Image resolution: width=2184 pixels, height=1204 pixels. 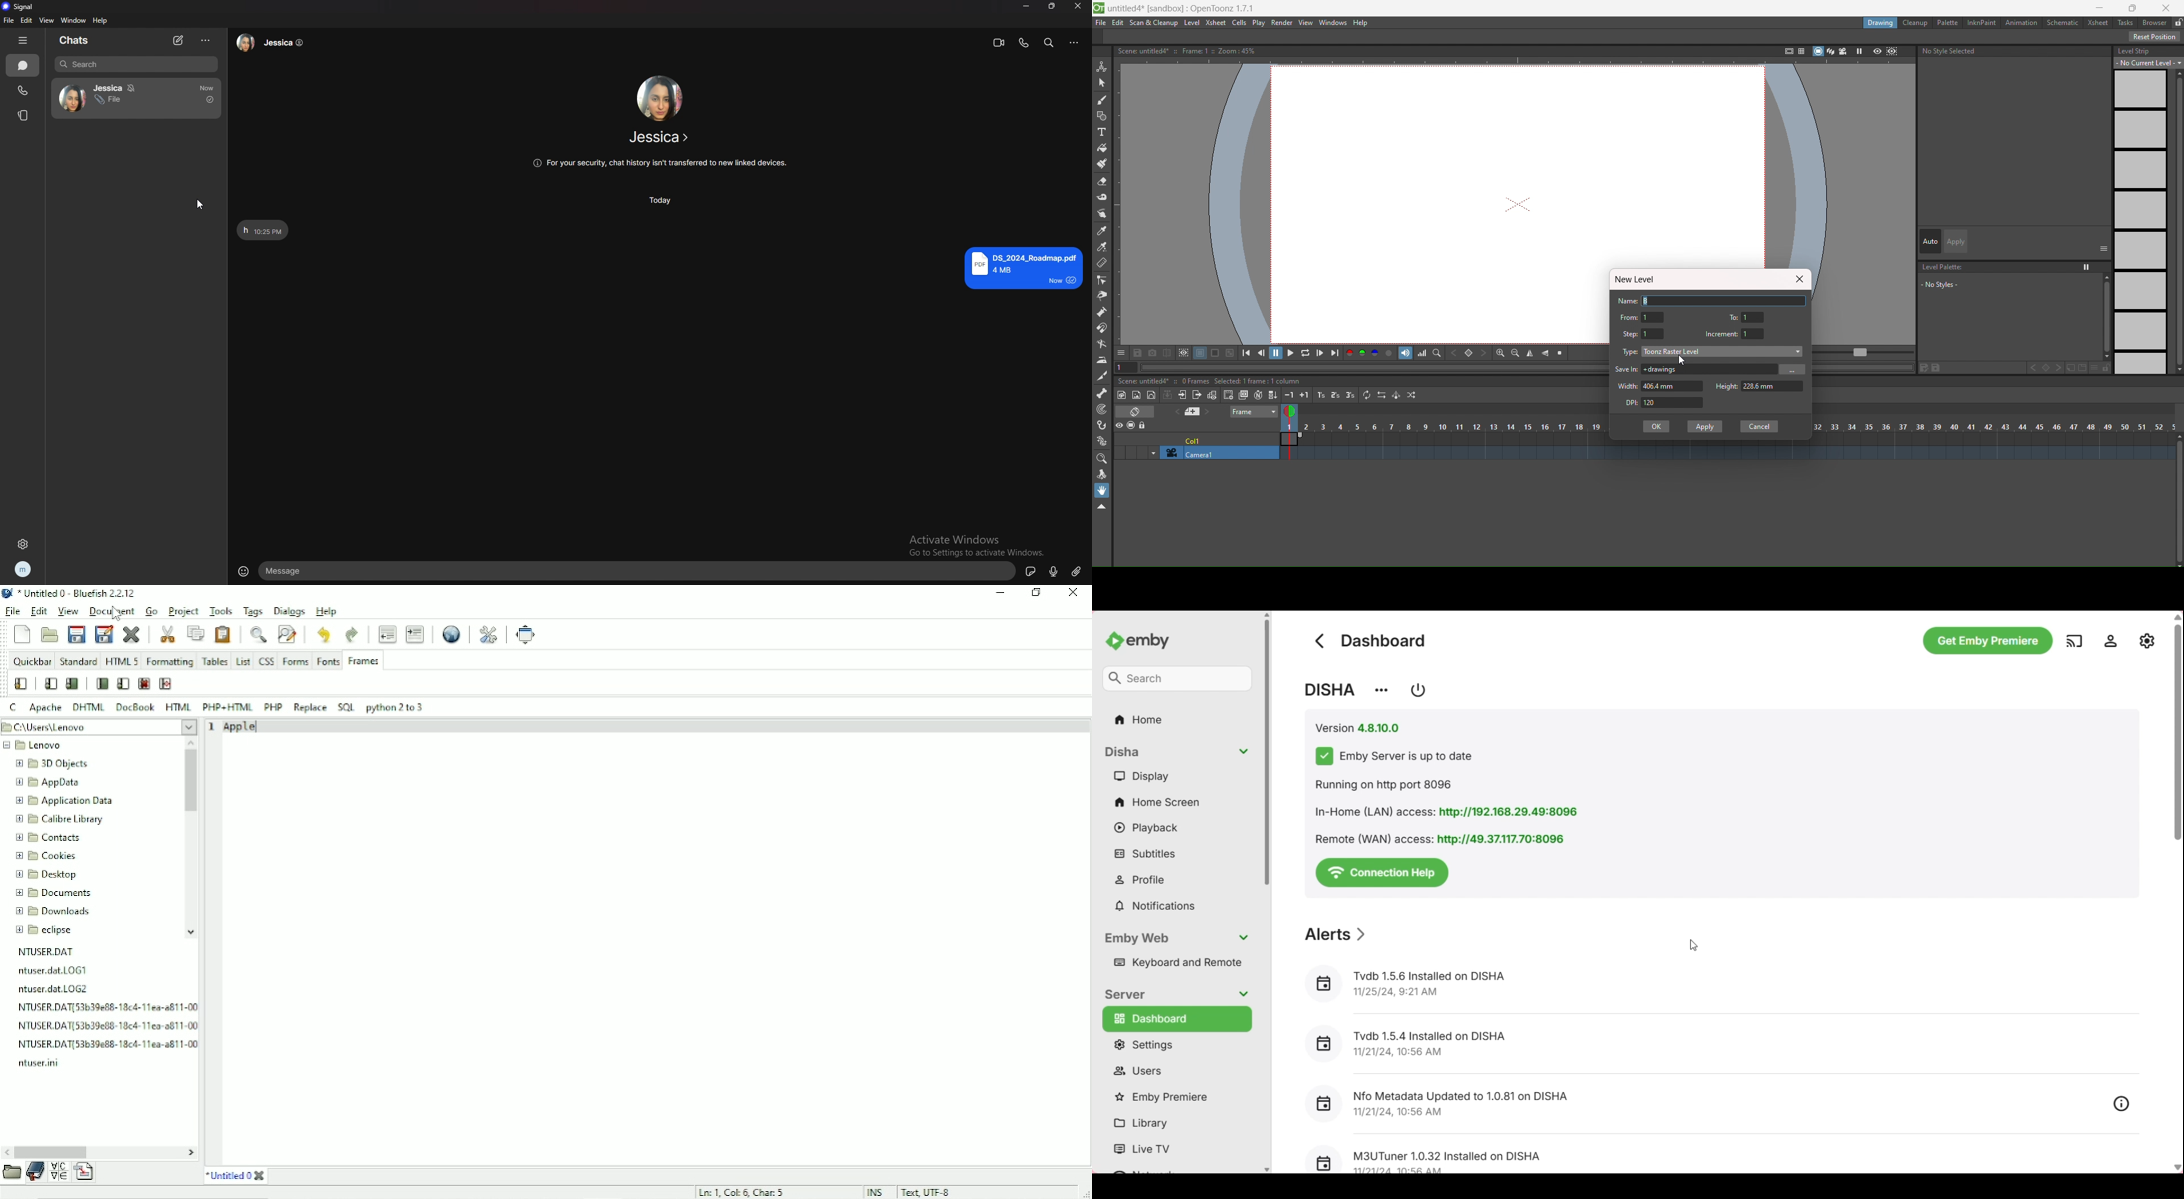 What do you see at coordinates (61, 971) in the screenshot?
I see `file` at bounding box center [61, 971].